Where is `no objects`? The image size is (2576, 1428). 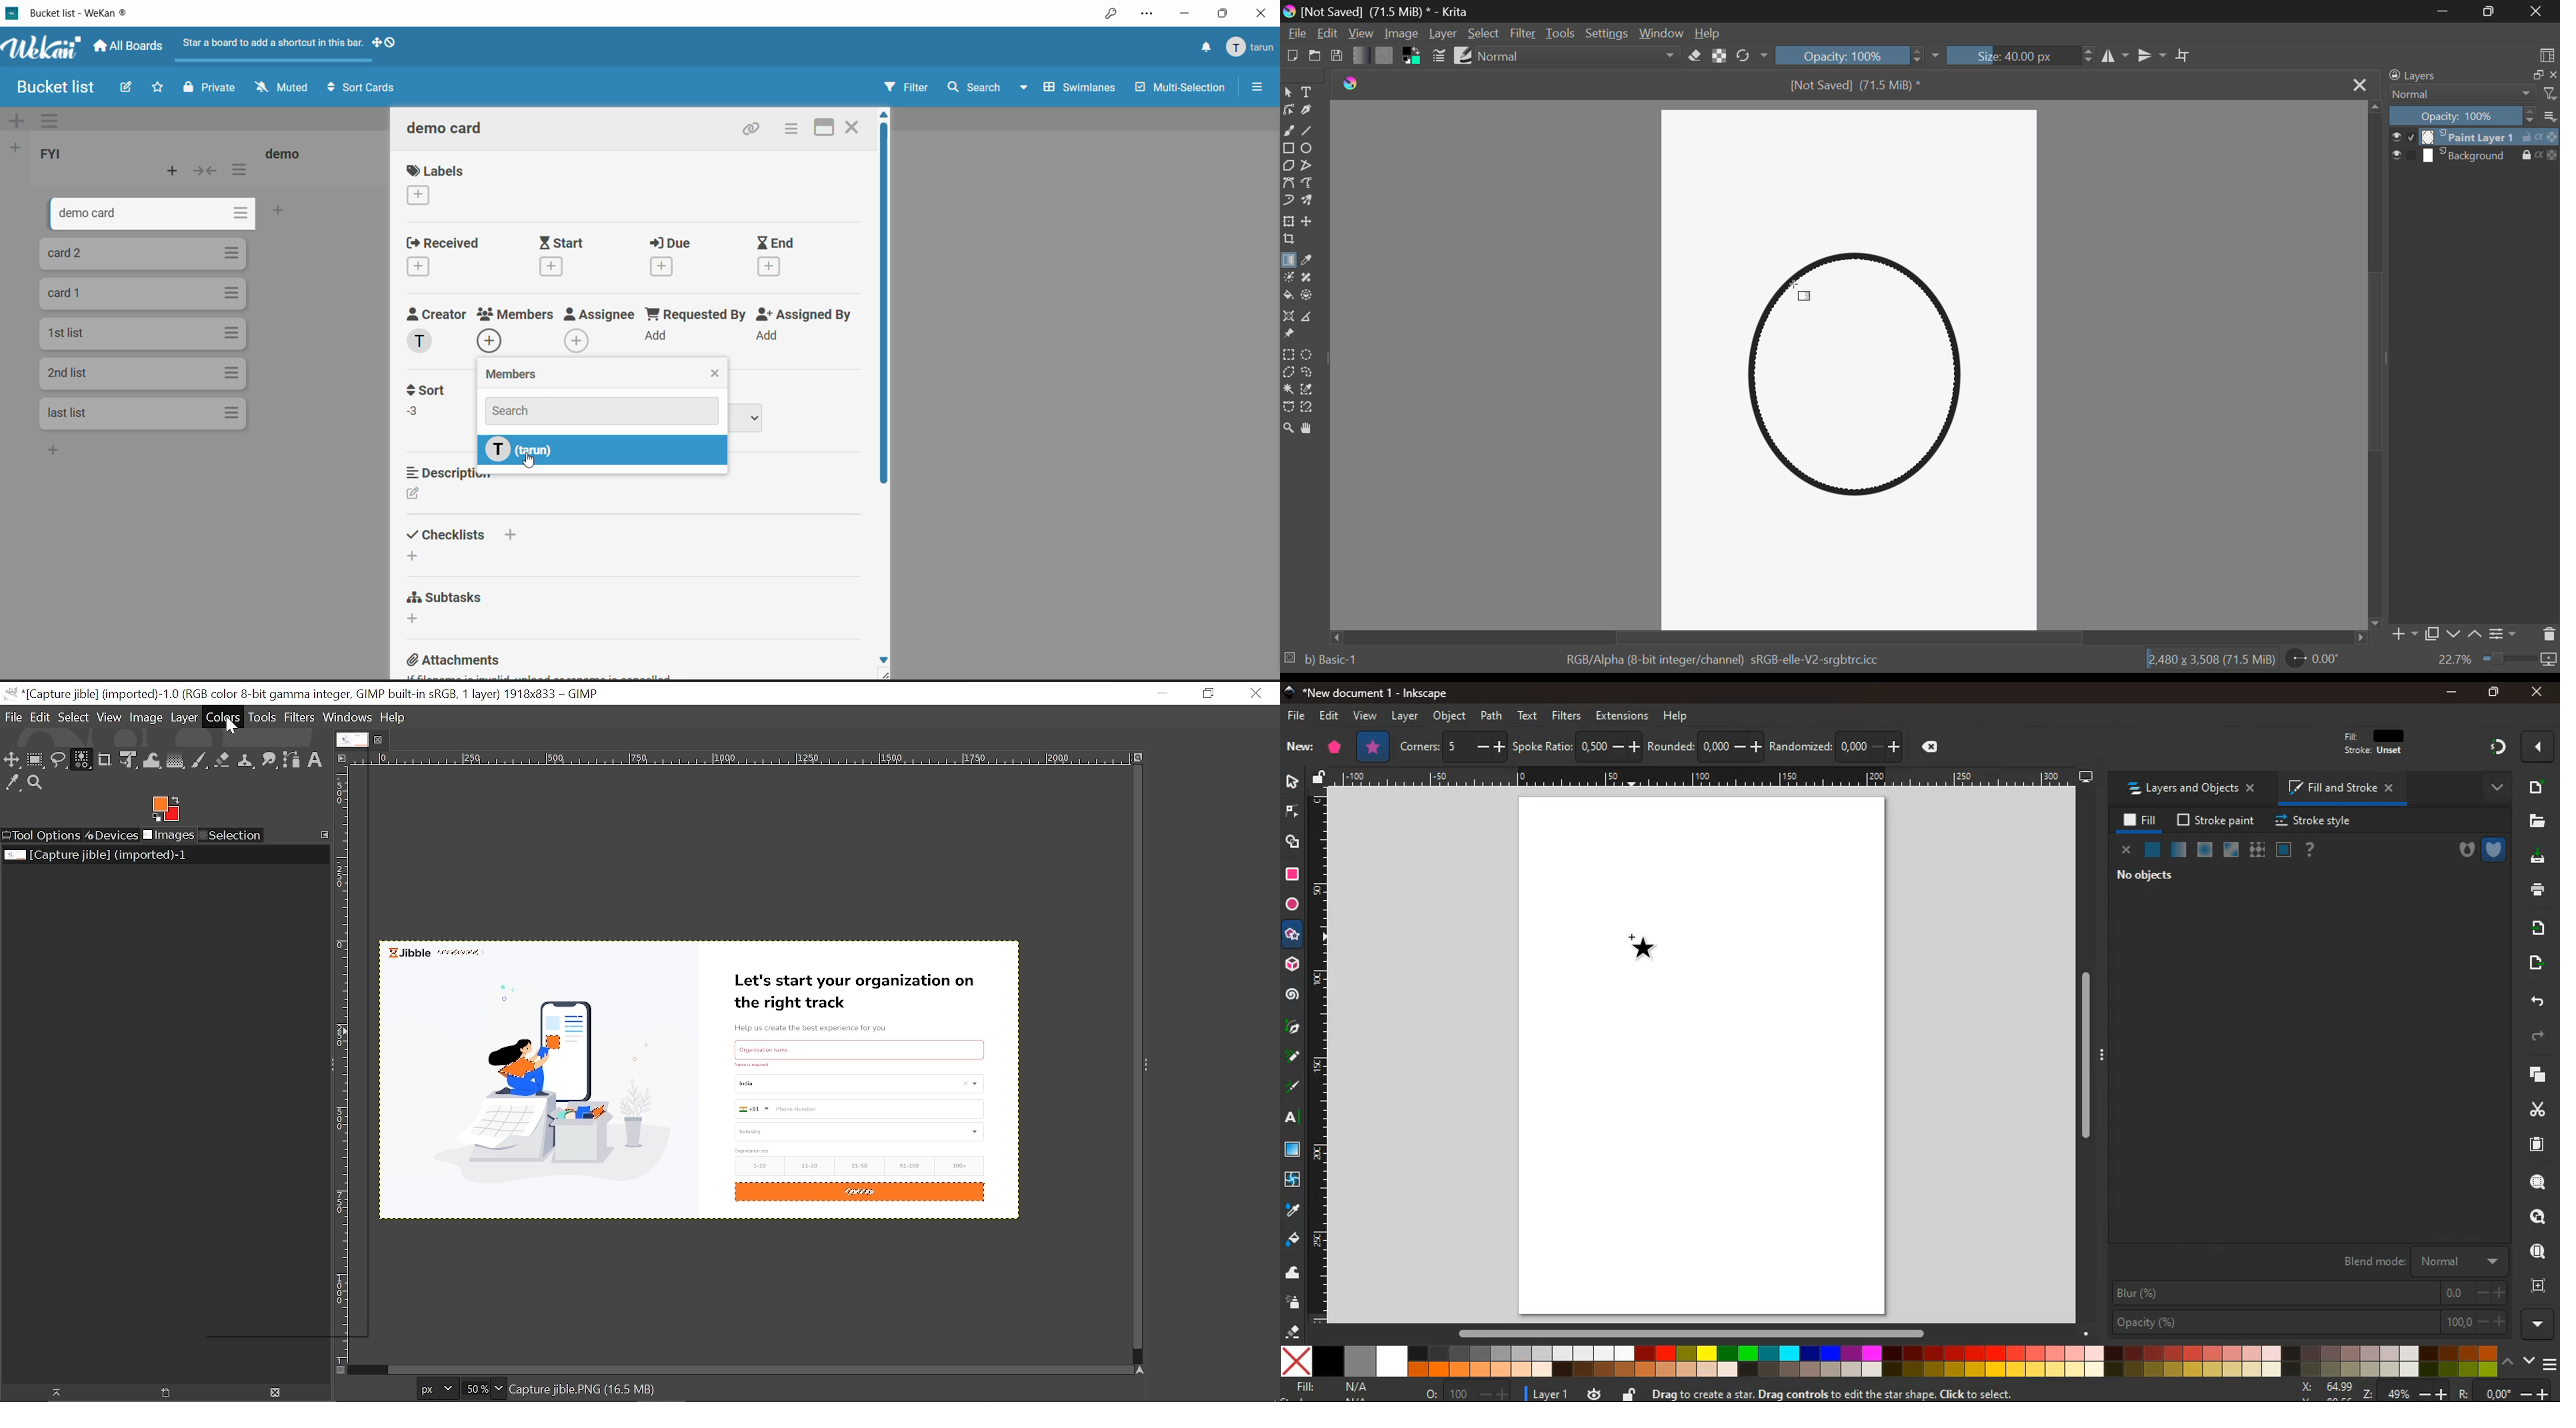 no objects is located at coordinates (2147, 875).